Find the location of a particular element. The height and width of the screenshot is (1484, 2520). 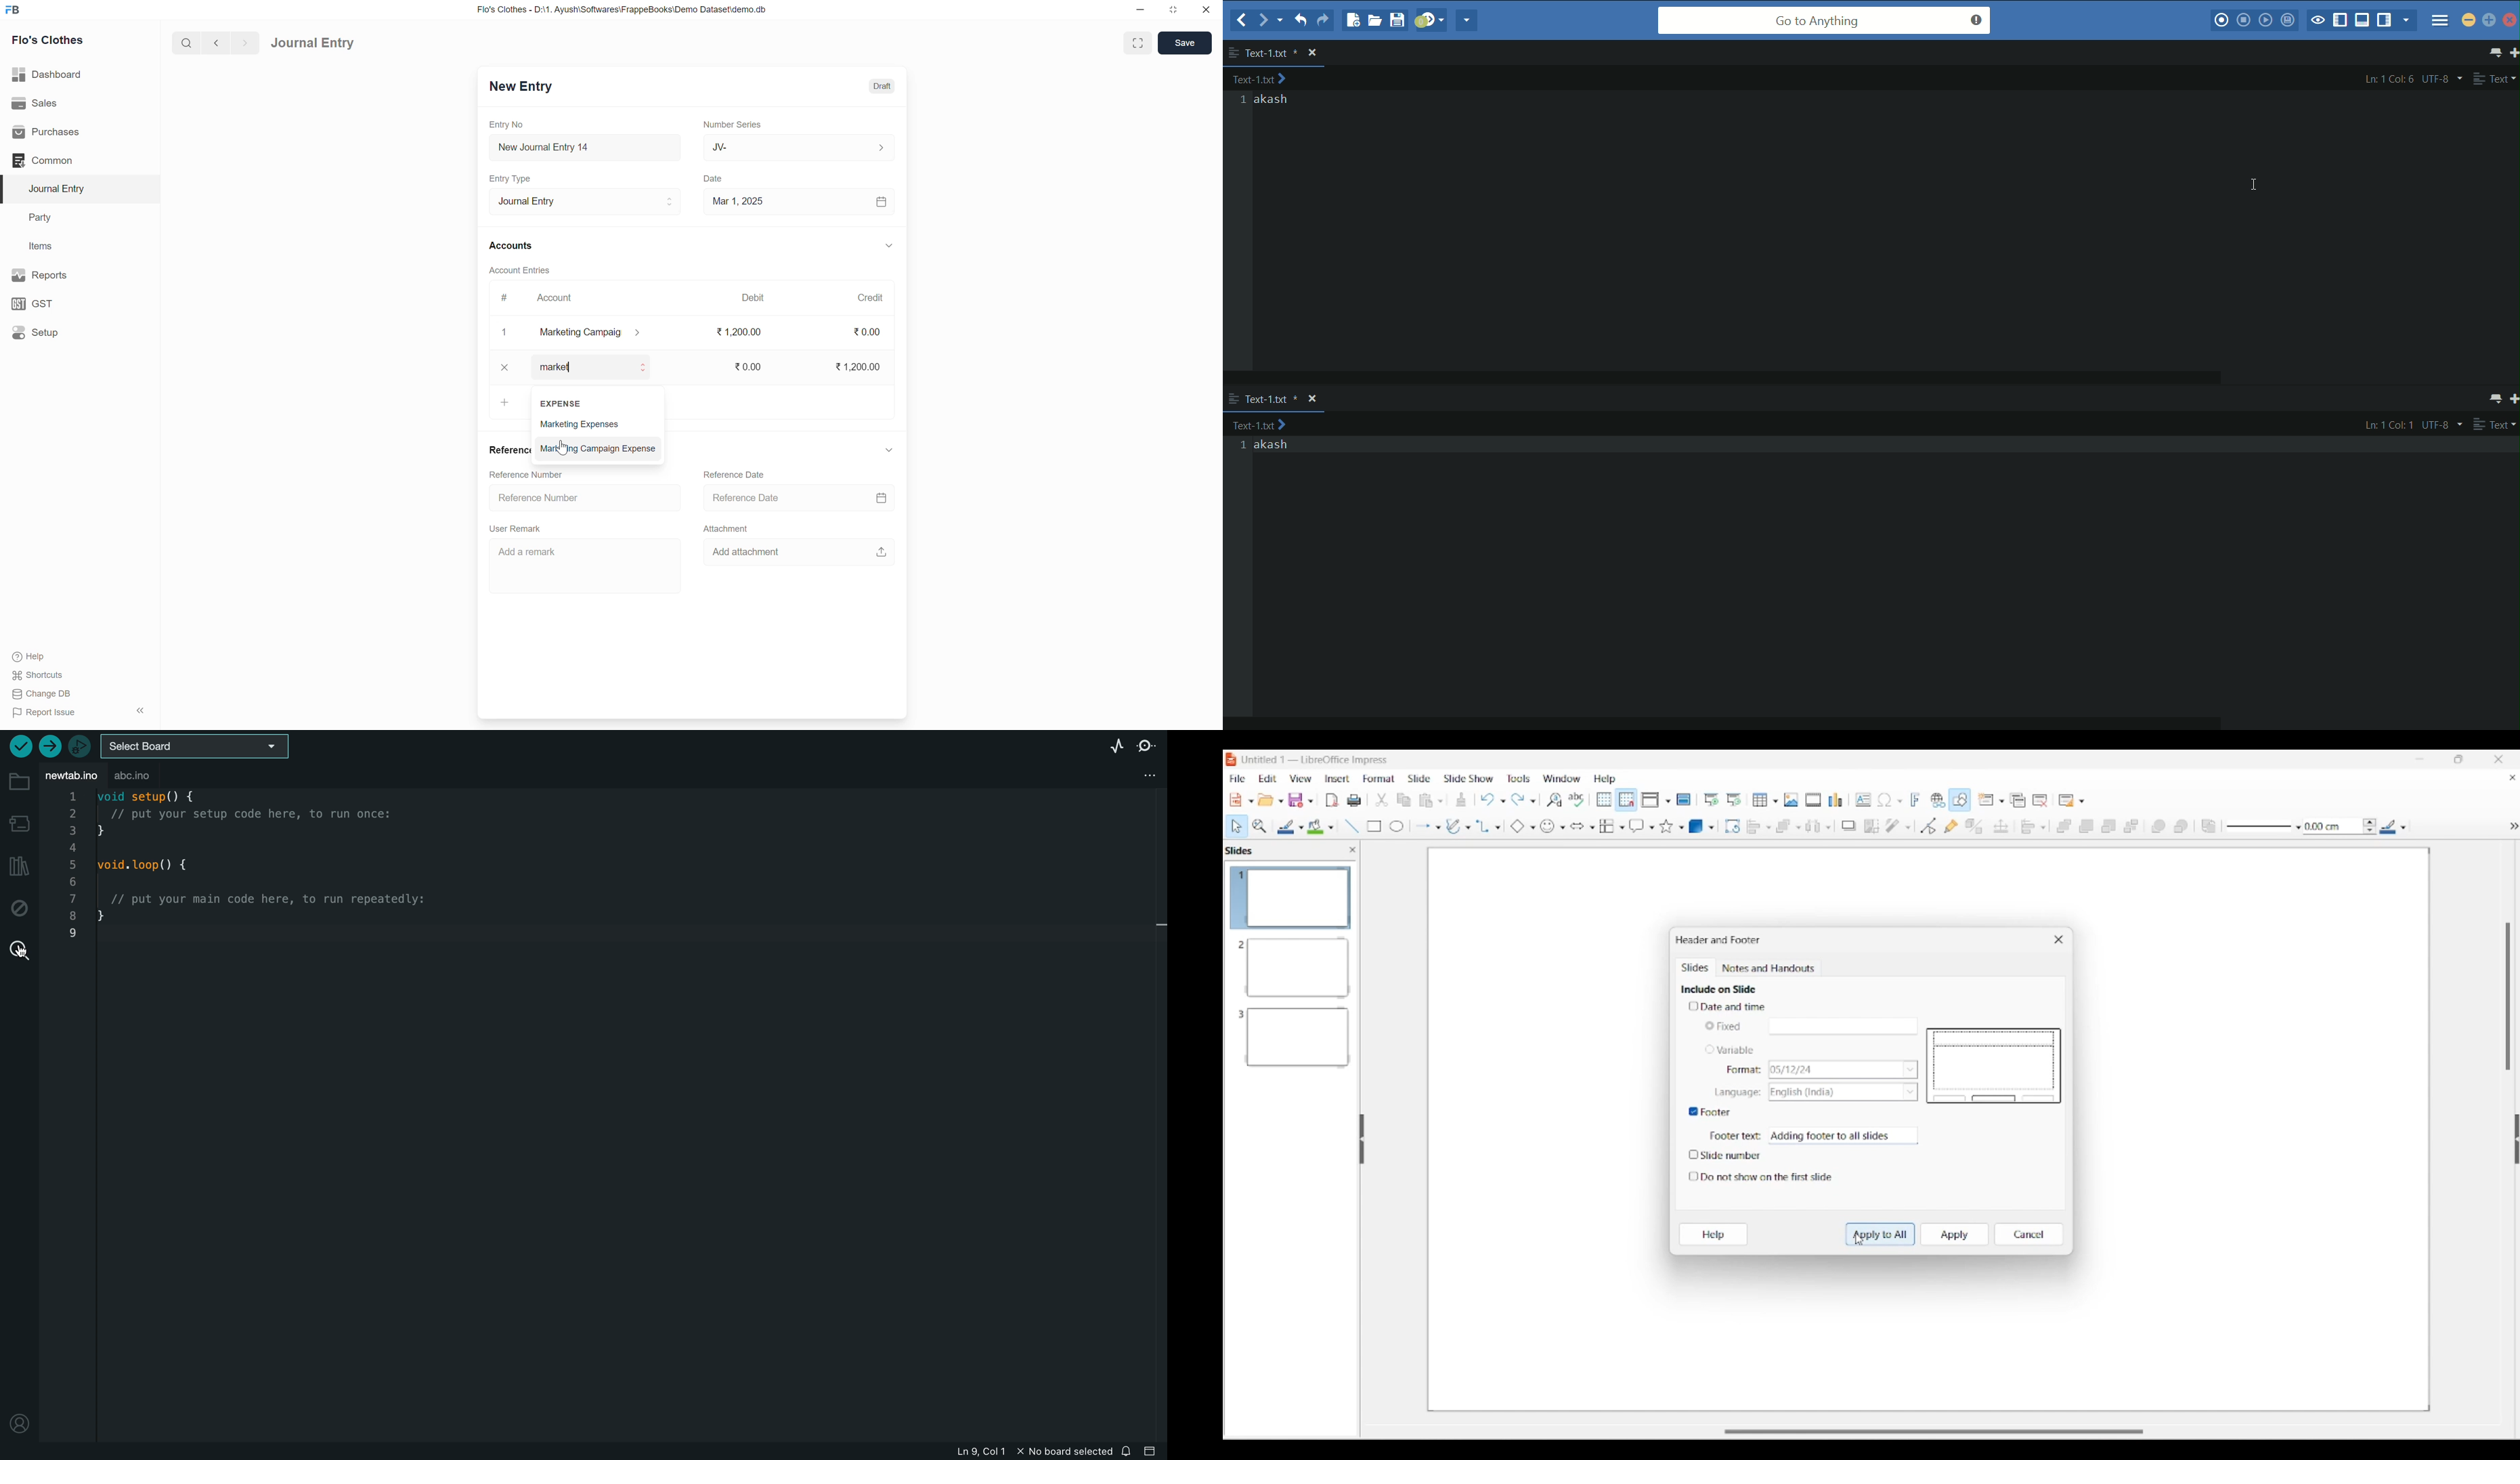

Horizontal scroll bar is located at coordinates (1687, 381).